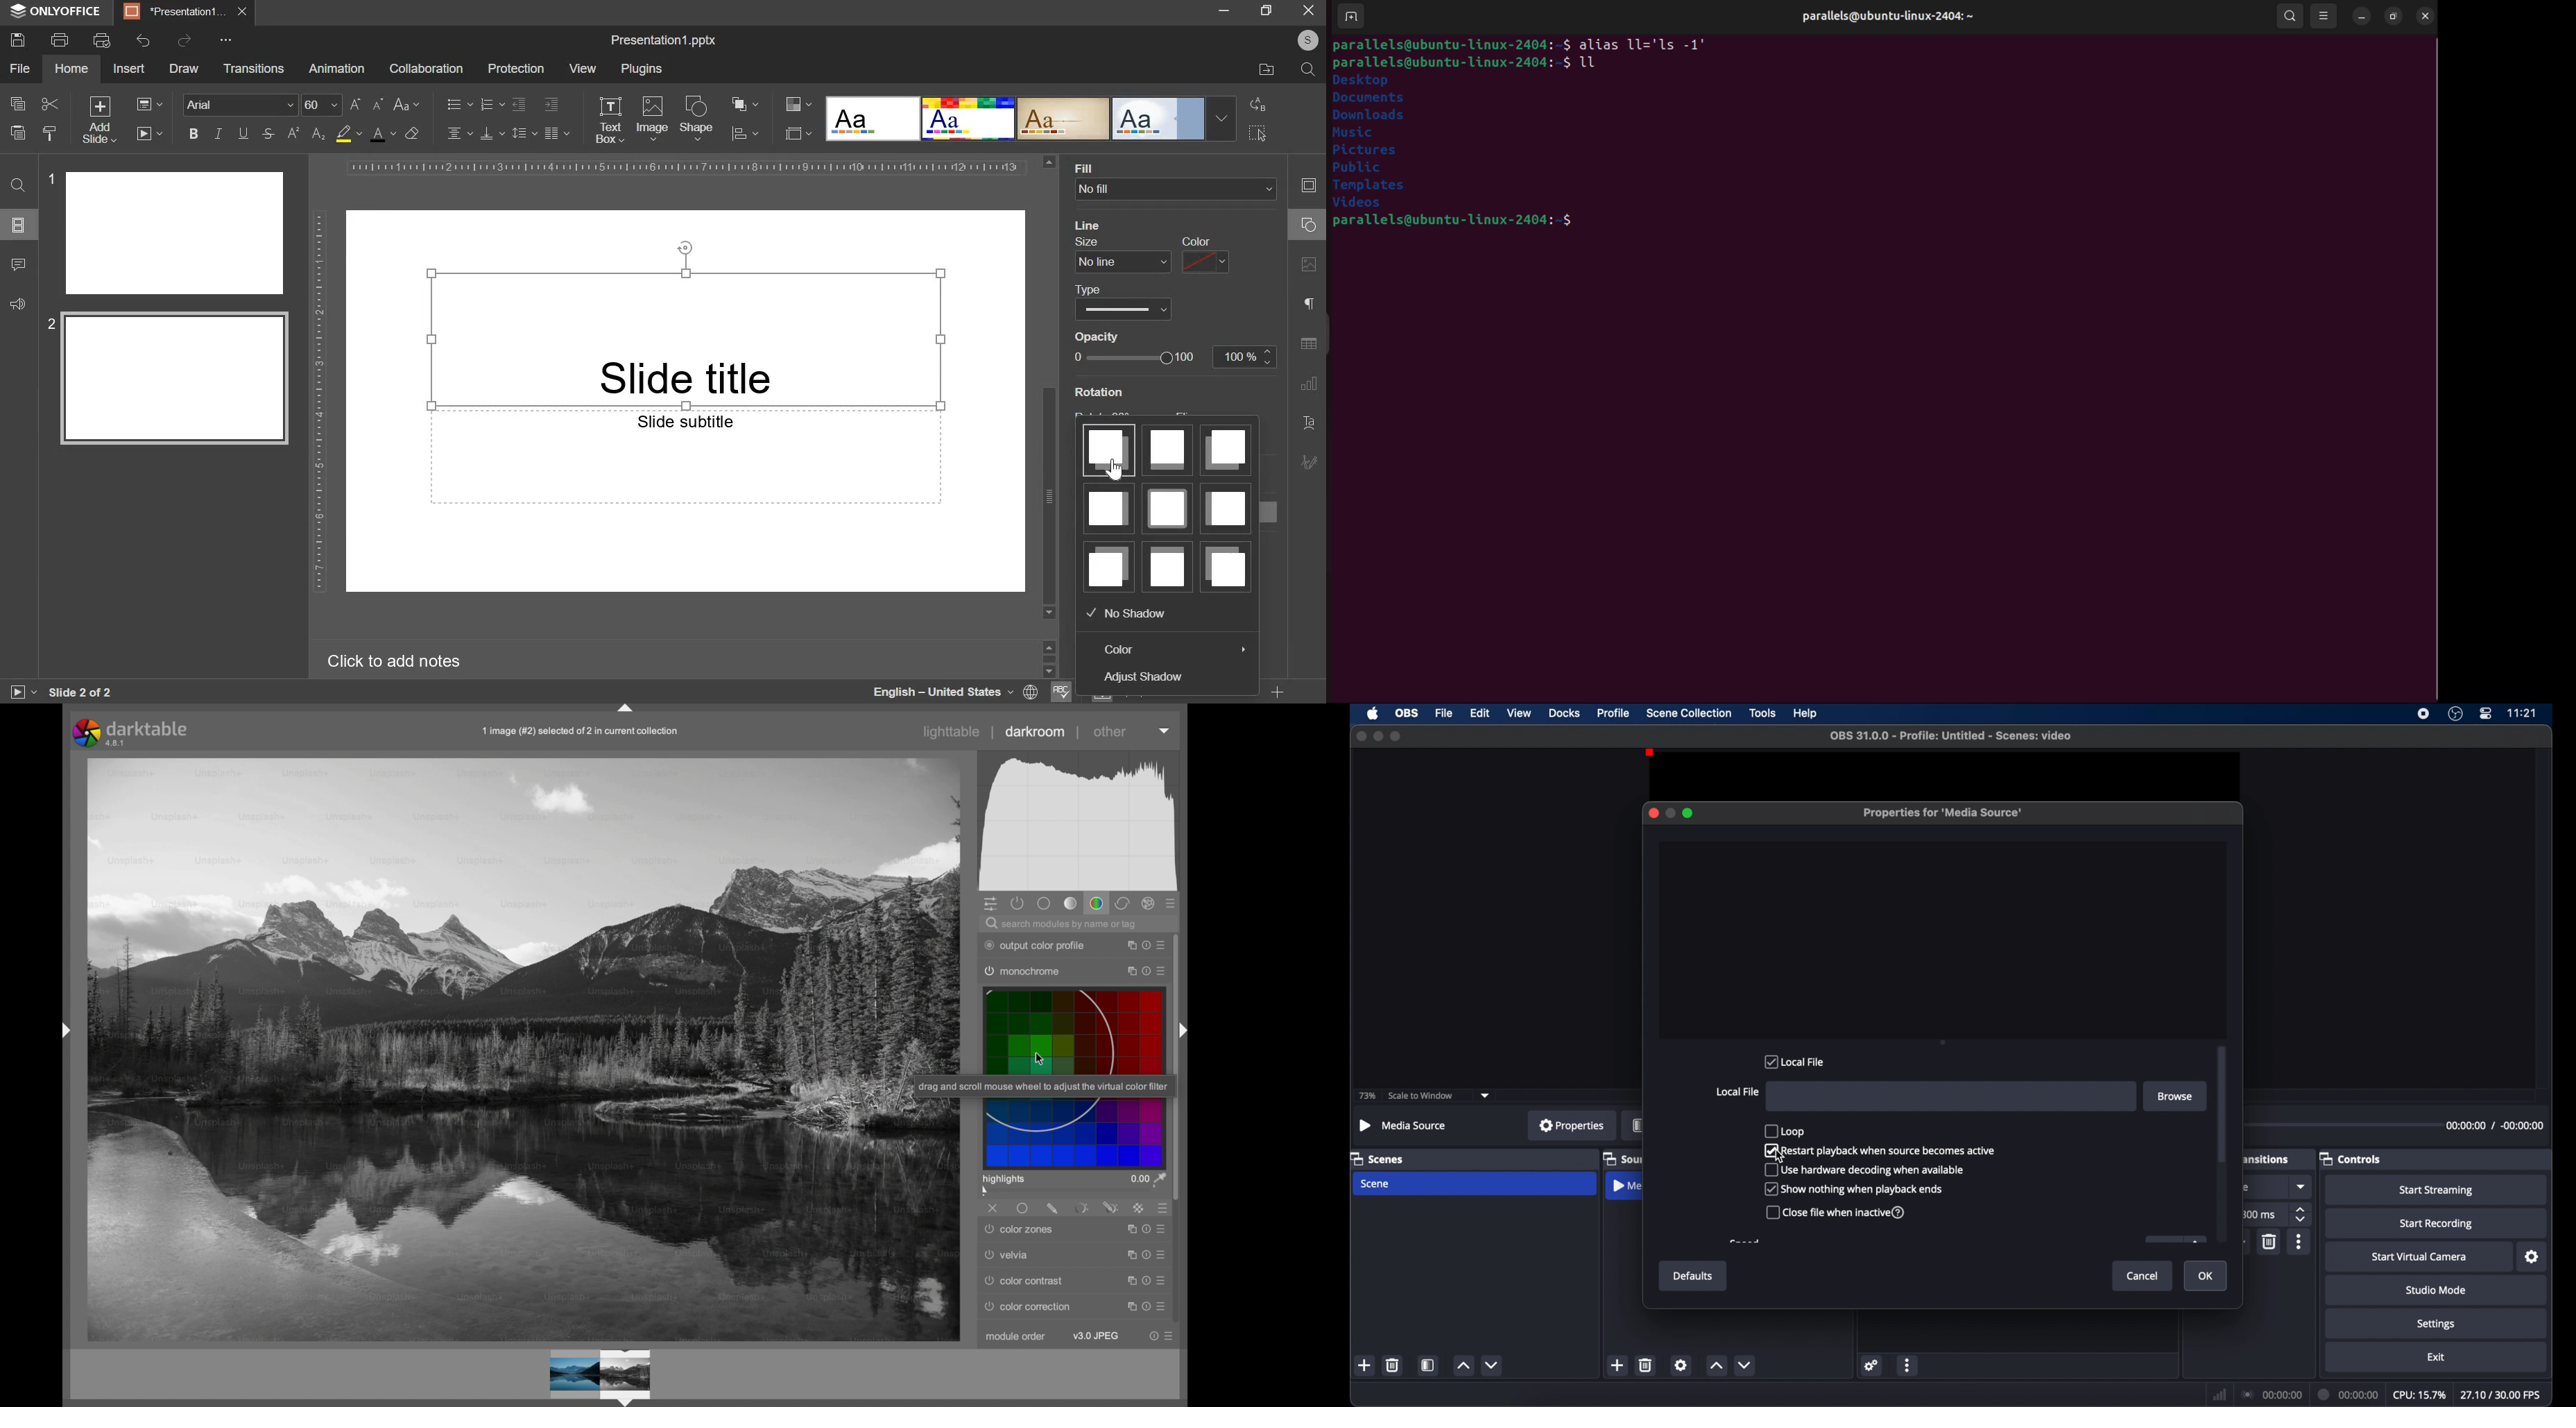 This screenshot has width=2576, height=1428. I want to click on scroll box, so click(2222, 1103).